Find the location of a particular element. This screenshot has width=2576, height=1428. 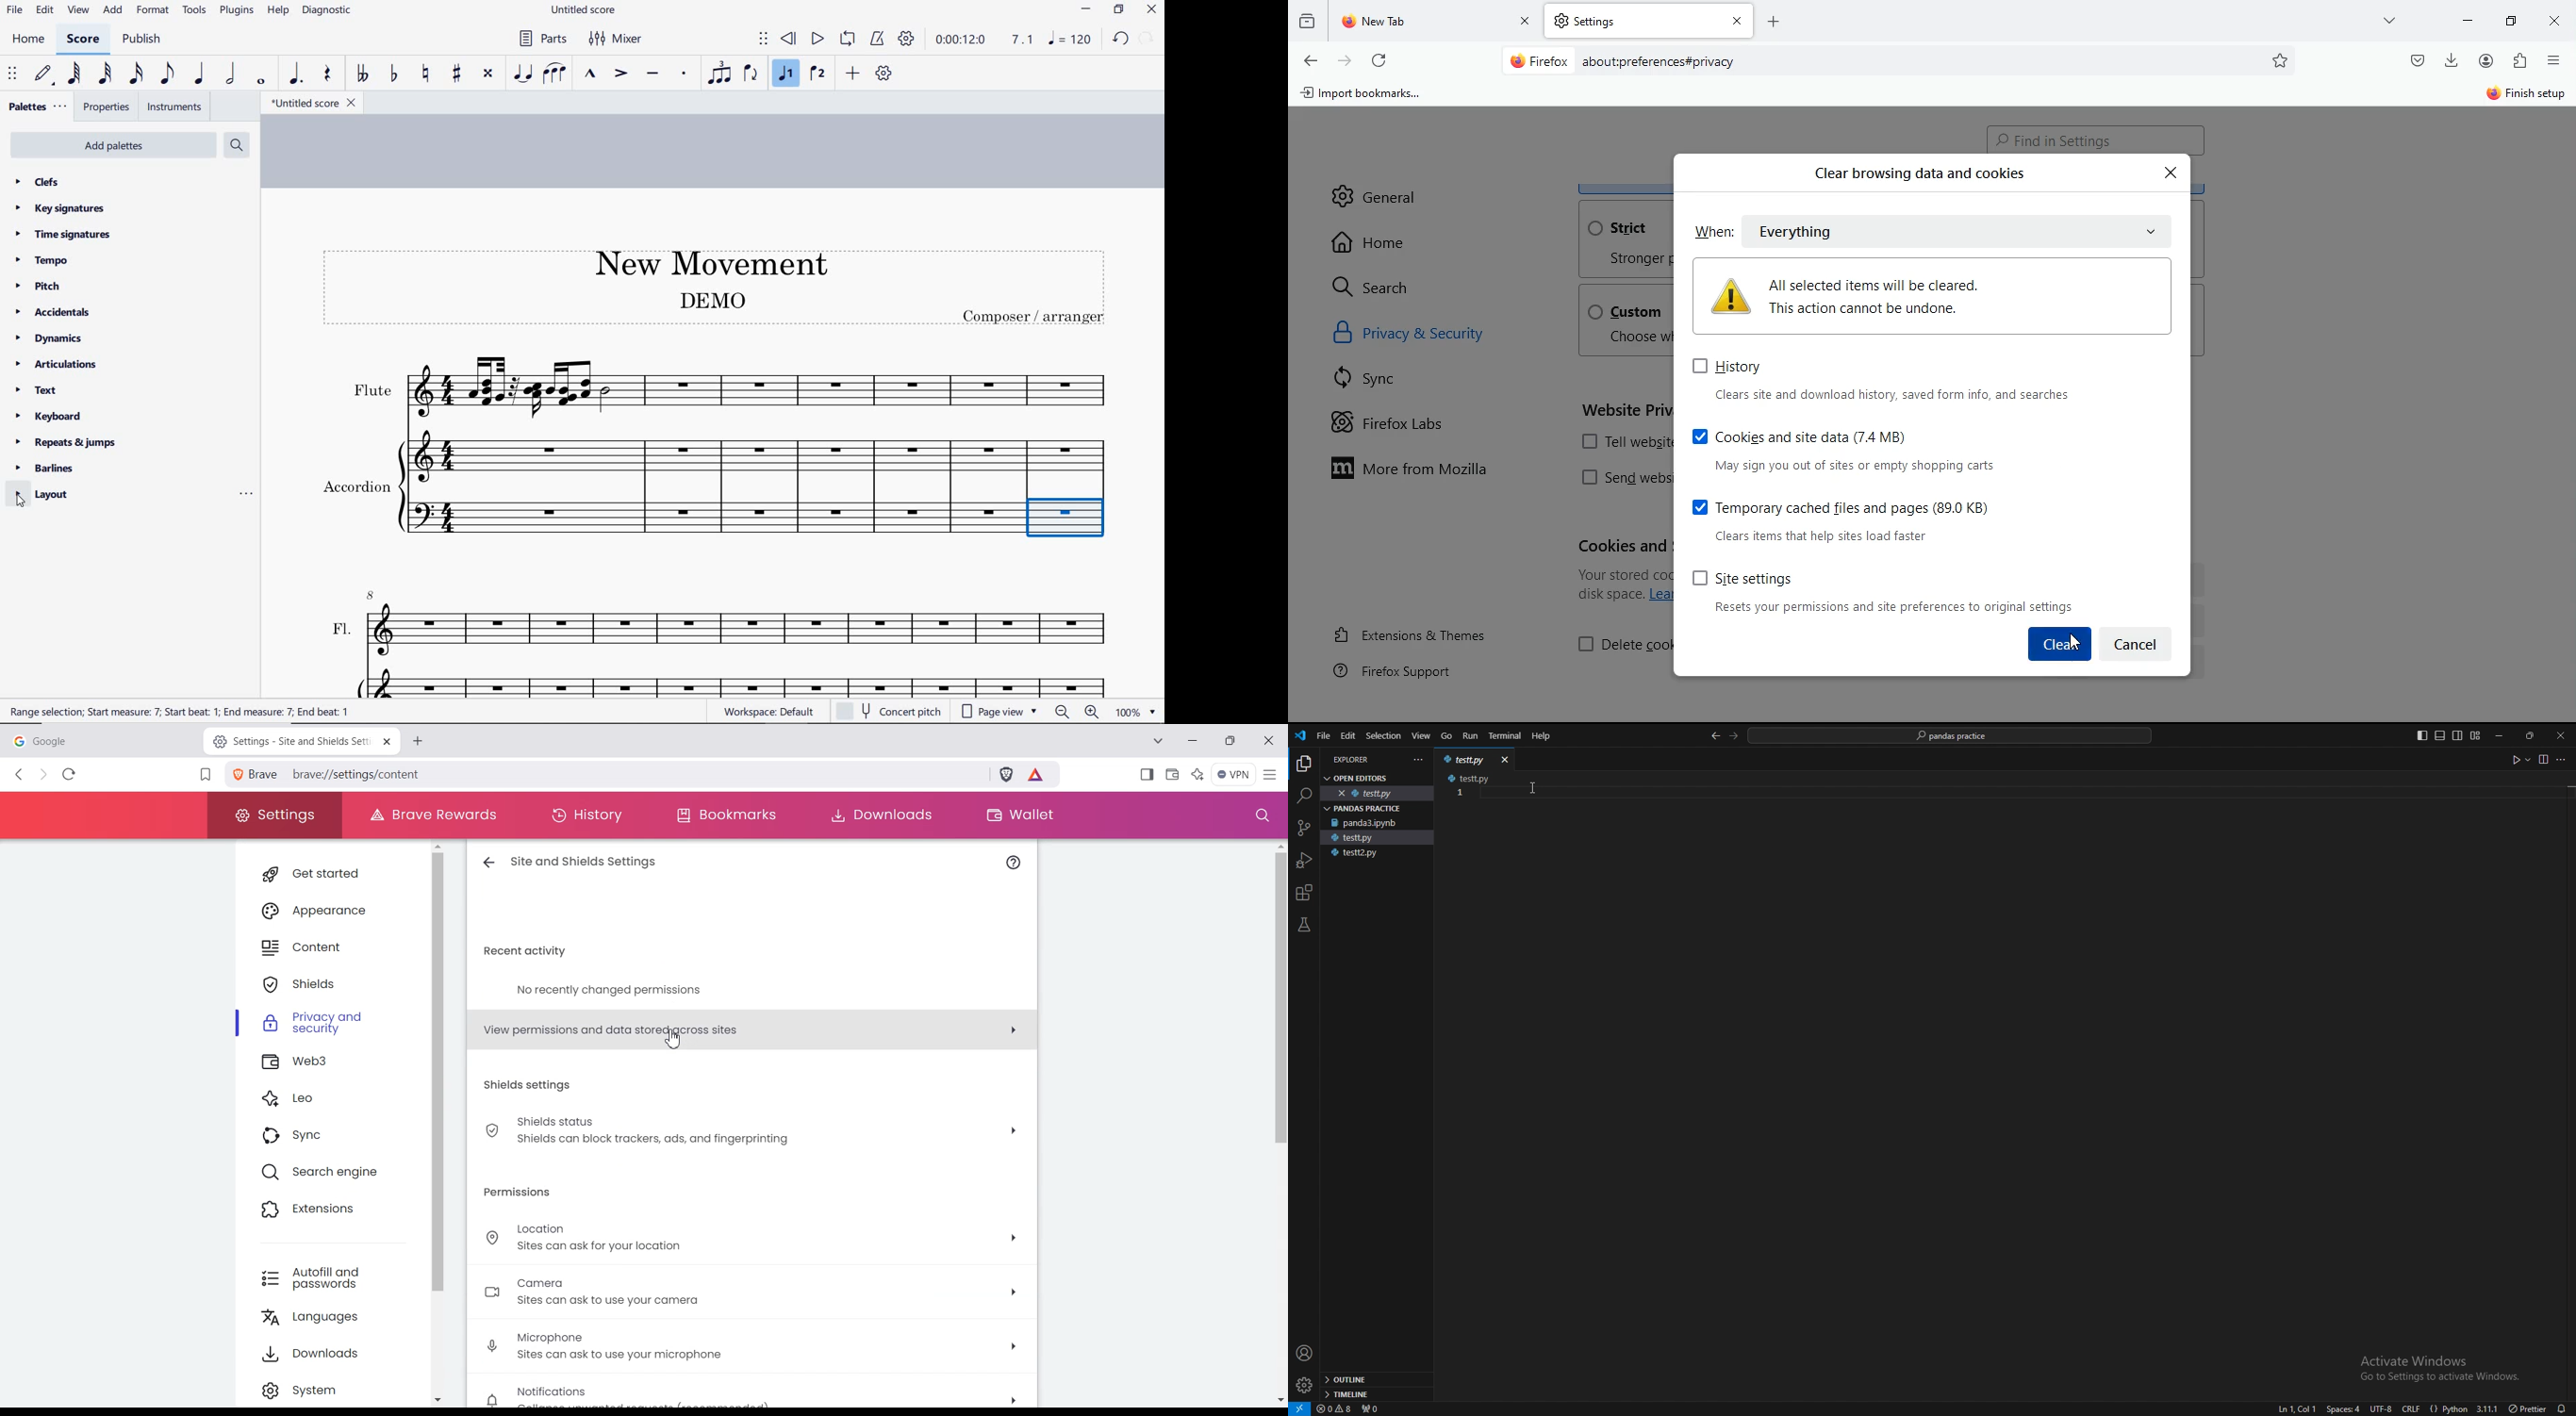

resize is located at coordinates (2532, 735).